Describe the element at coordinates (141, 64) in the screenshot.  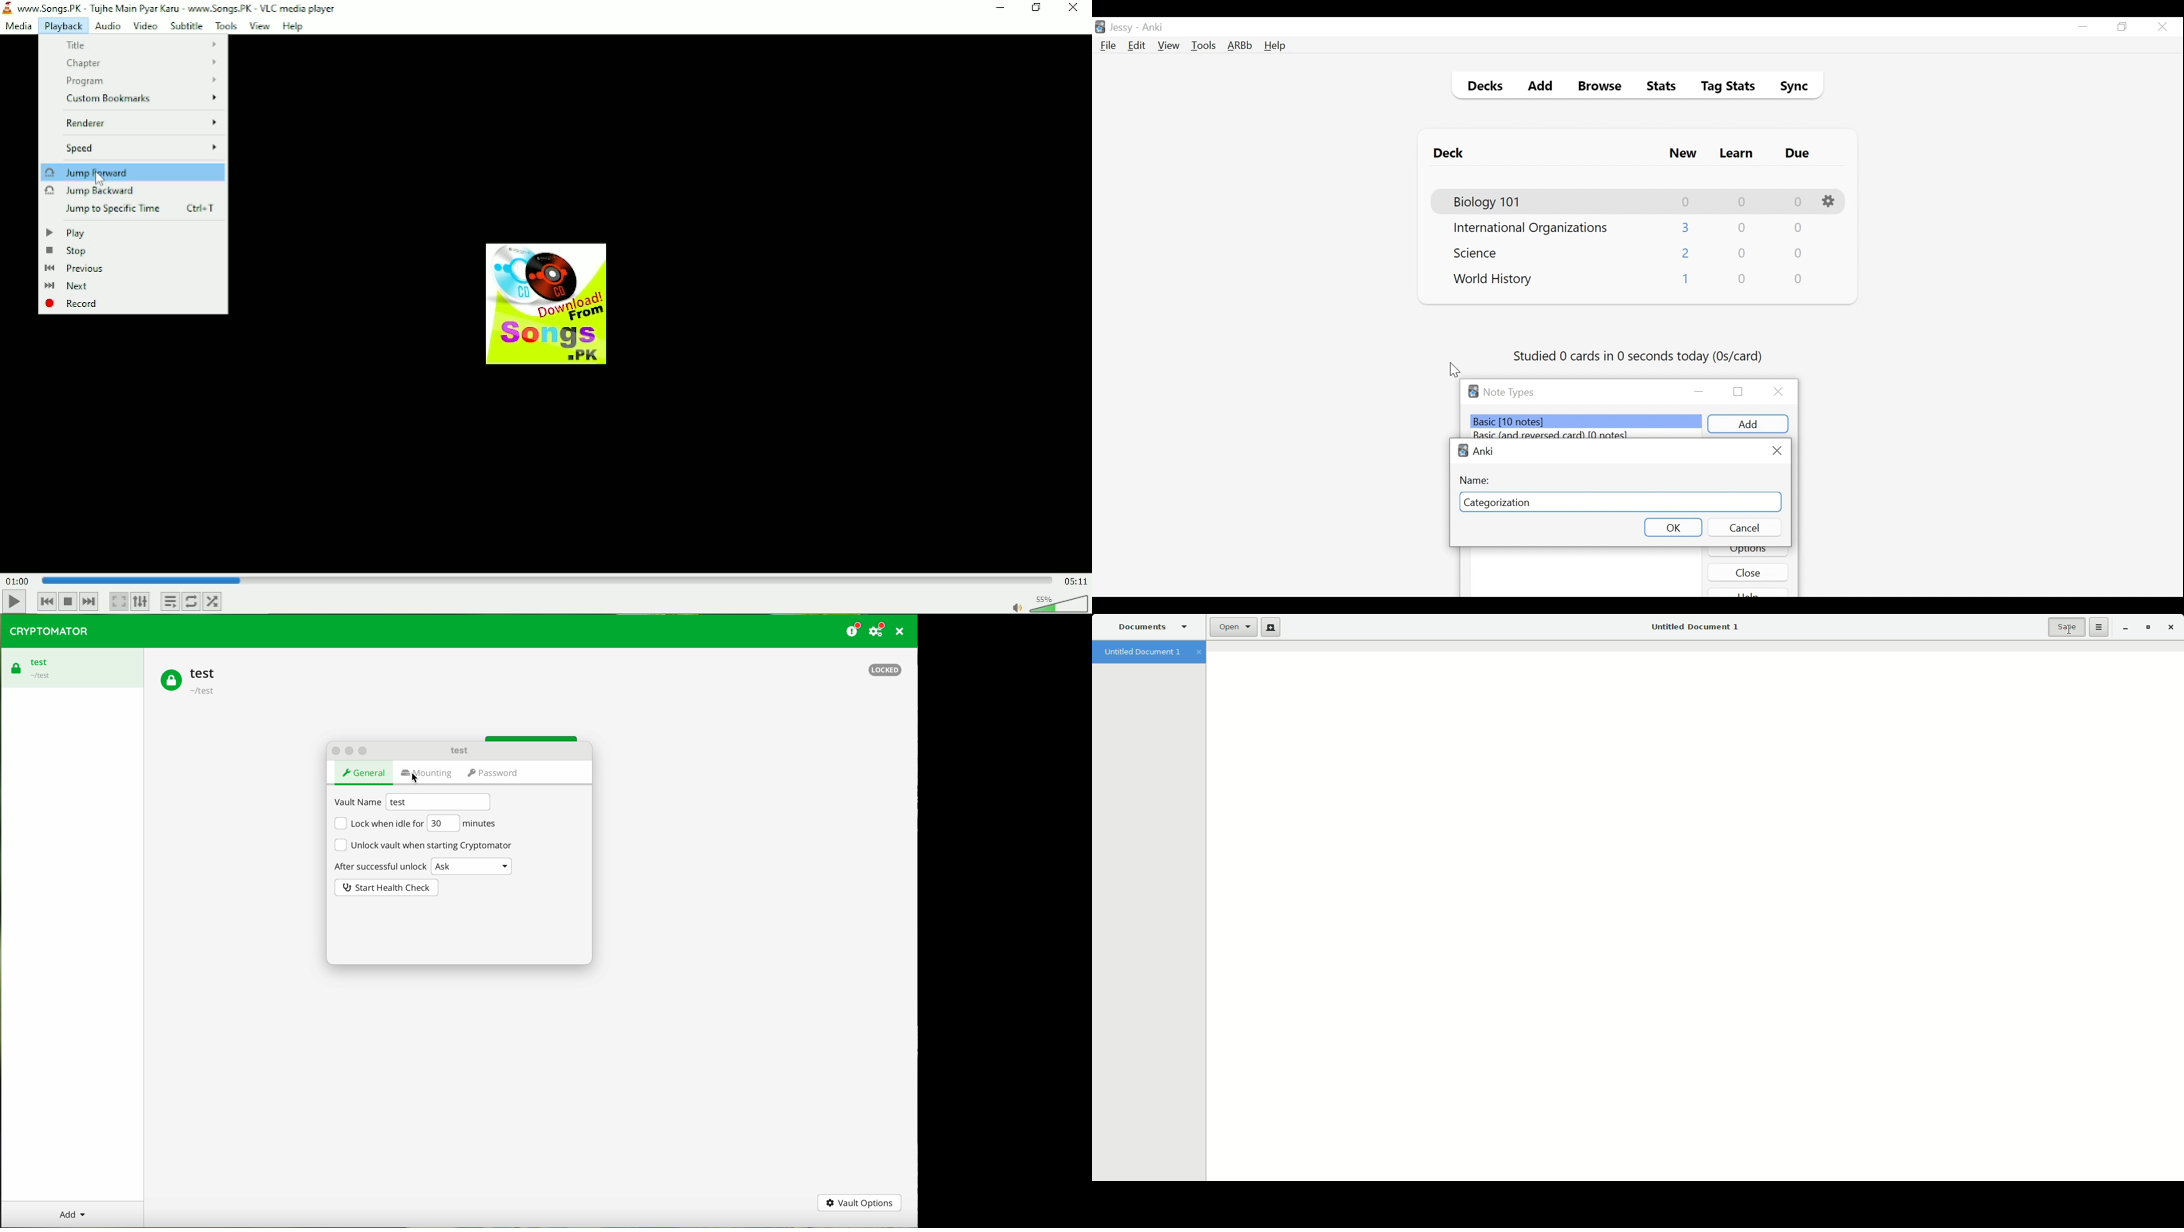
I see `Chapter` at that location.